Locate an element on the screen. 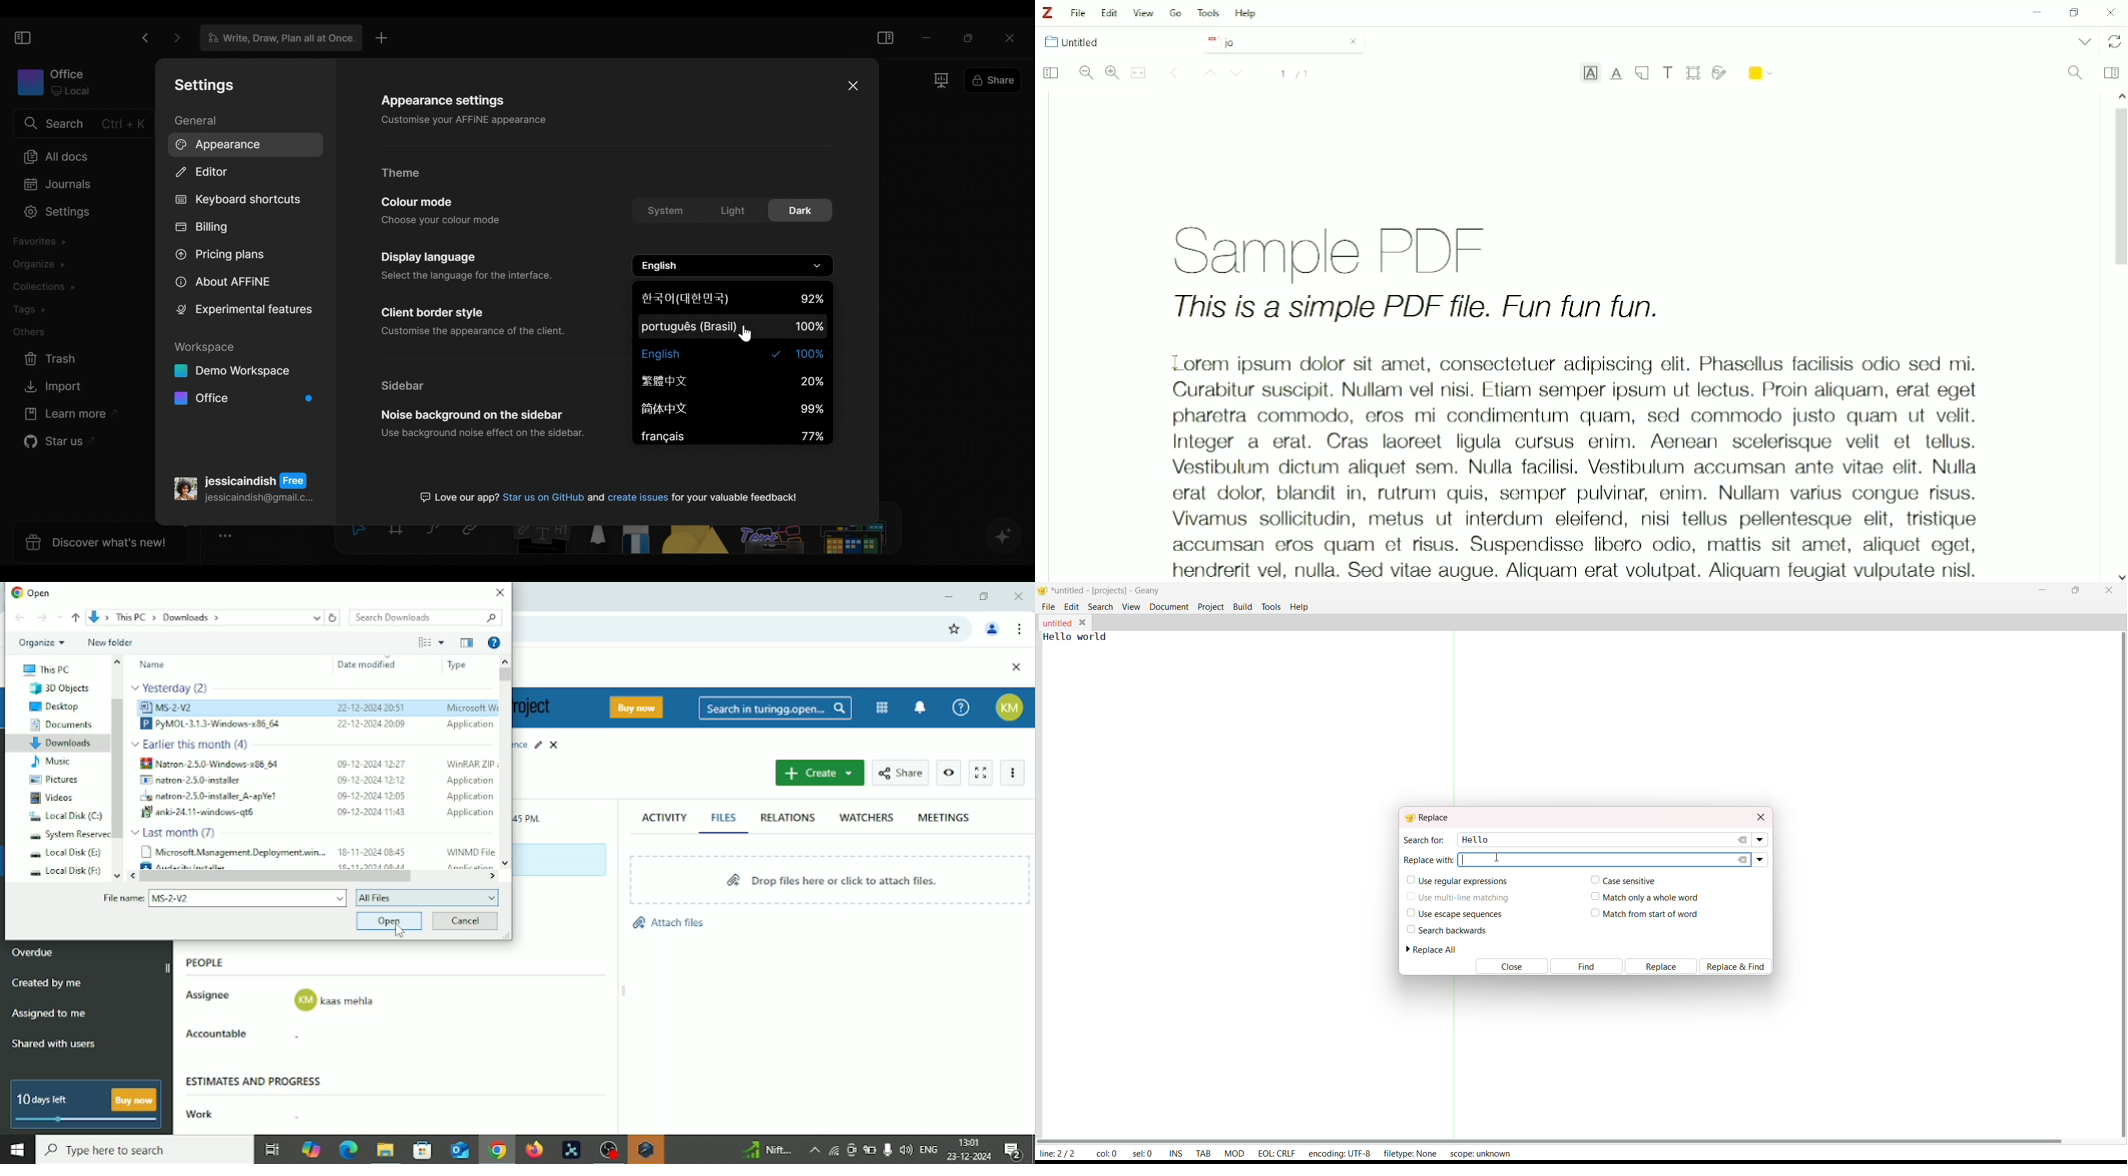 This screenshot has height=1176, width=2128. Minimize is located at coordinates (2034, 14).